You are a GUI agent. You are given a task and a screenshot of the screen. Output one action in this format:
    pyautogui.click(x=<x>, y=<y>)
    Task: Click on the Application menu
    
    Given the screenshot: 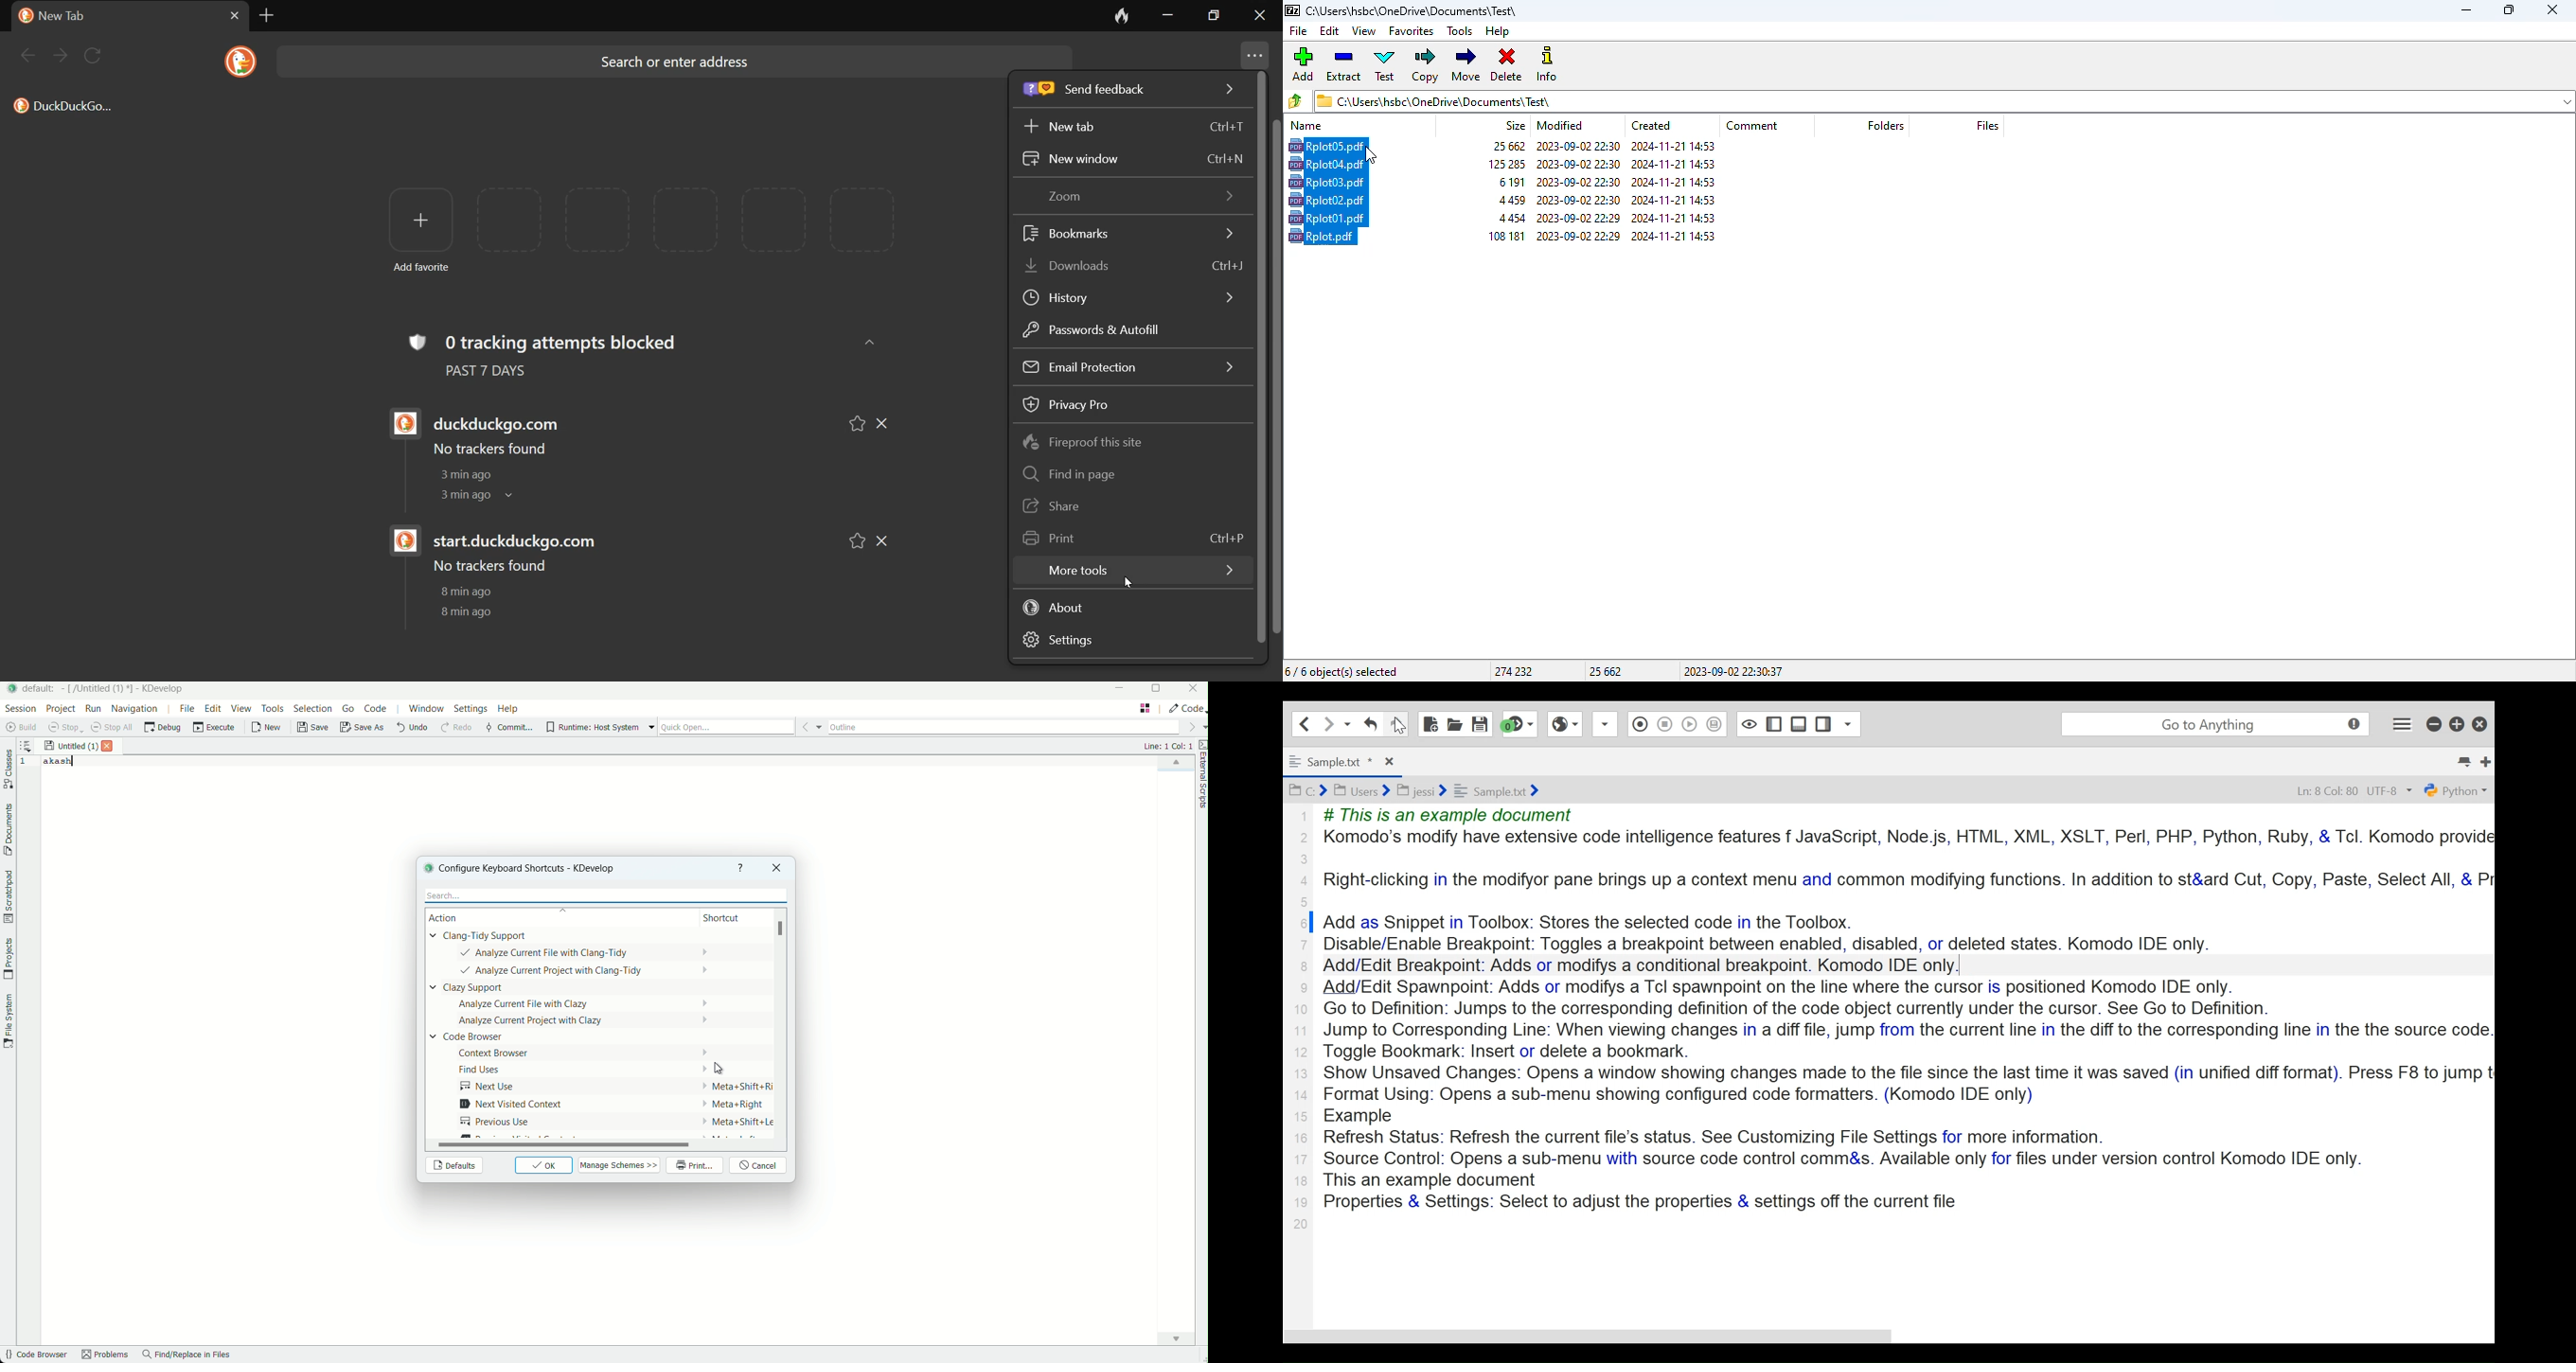 What is the action you would take?
    pyautogui.click(x=2402, y=724)
    